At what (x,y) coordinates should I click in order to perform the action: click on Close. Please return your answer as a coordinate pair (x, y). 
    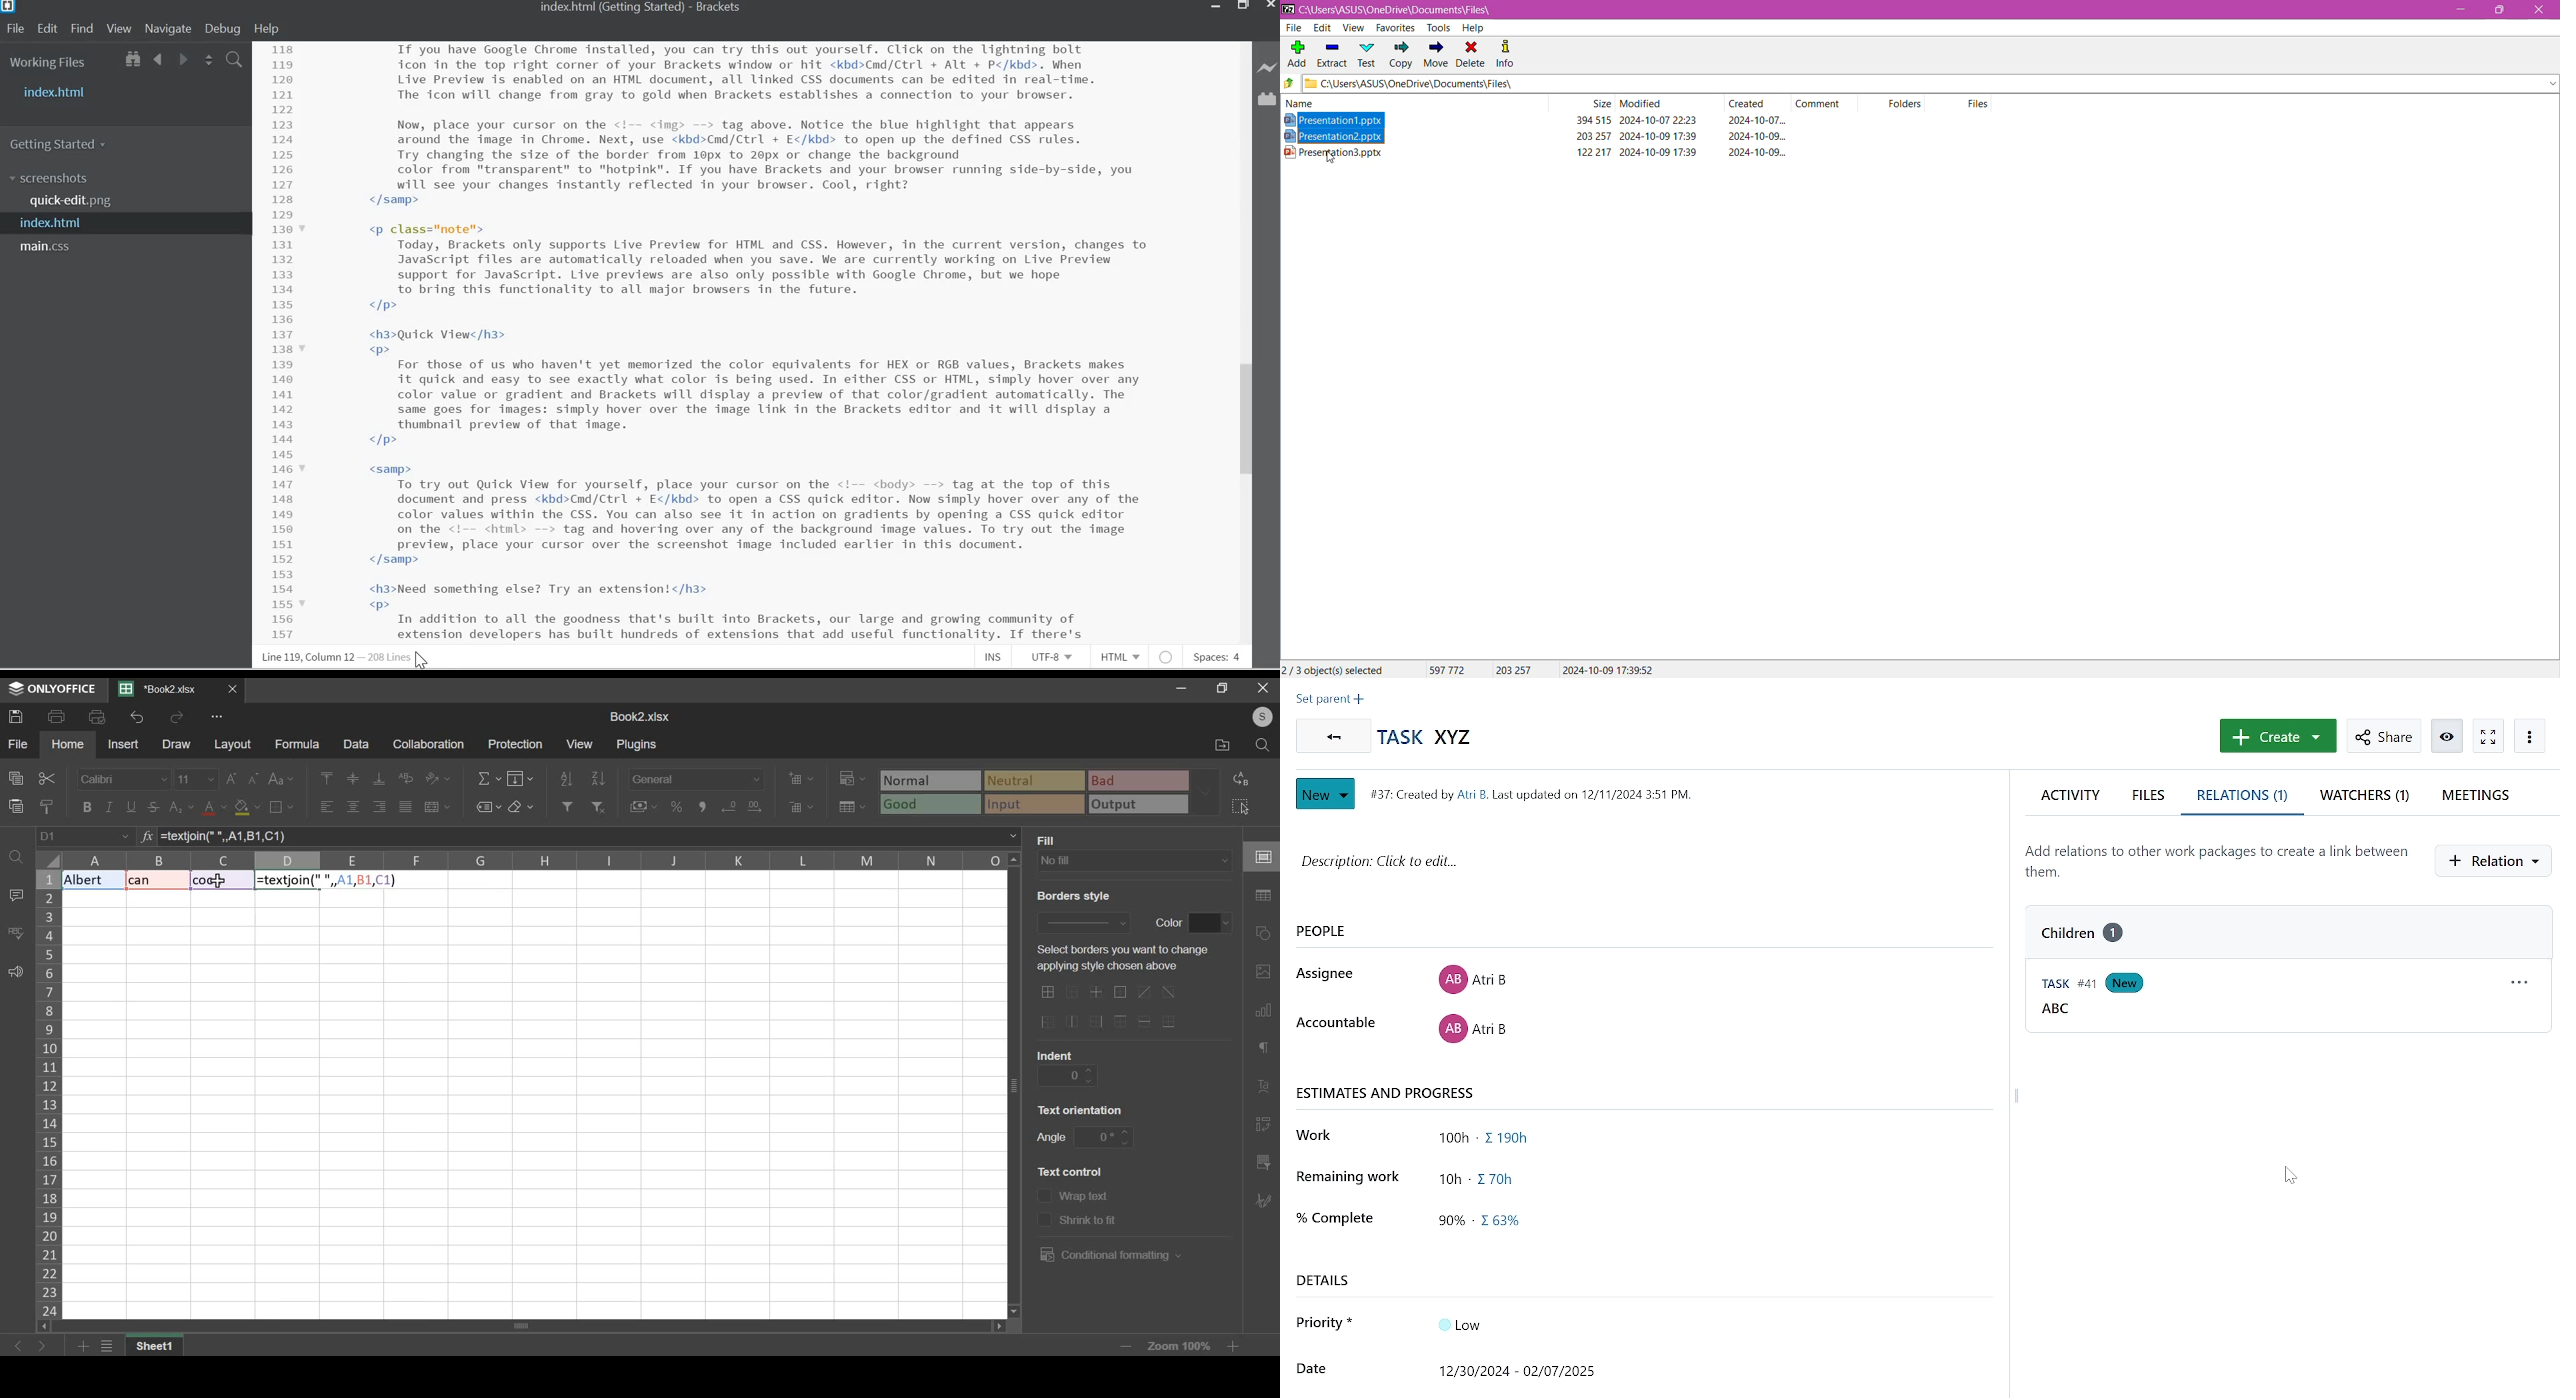
    Looking at the image, I should click on (2539, 11).